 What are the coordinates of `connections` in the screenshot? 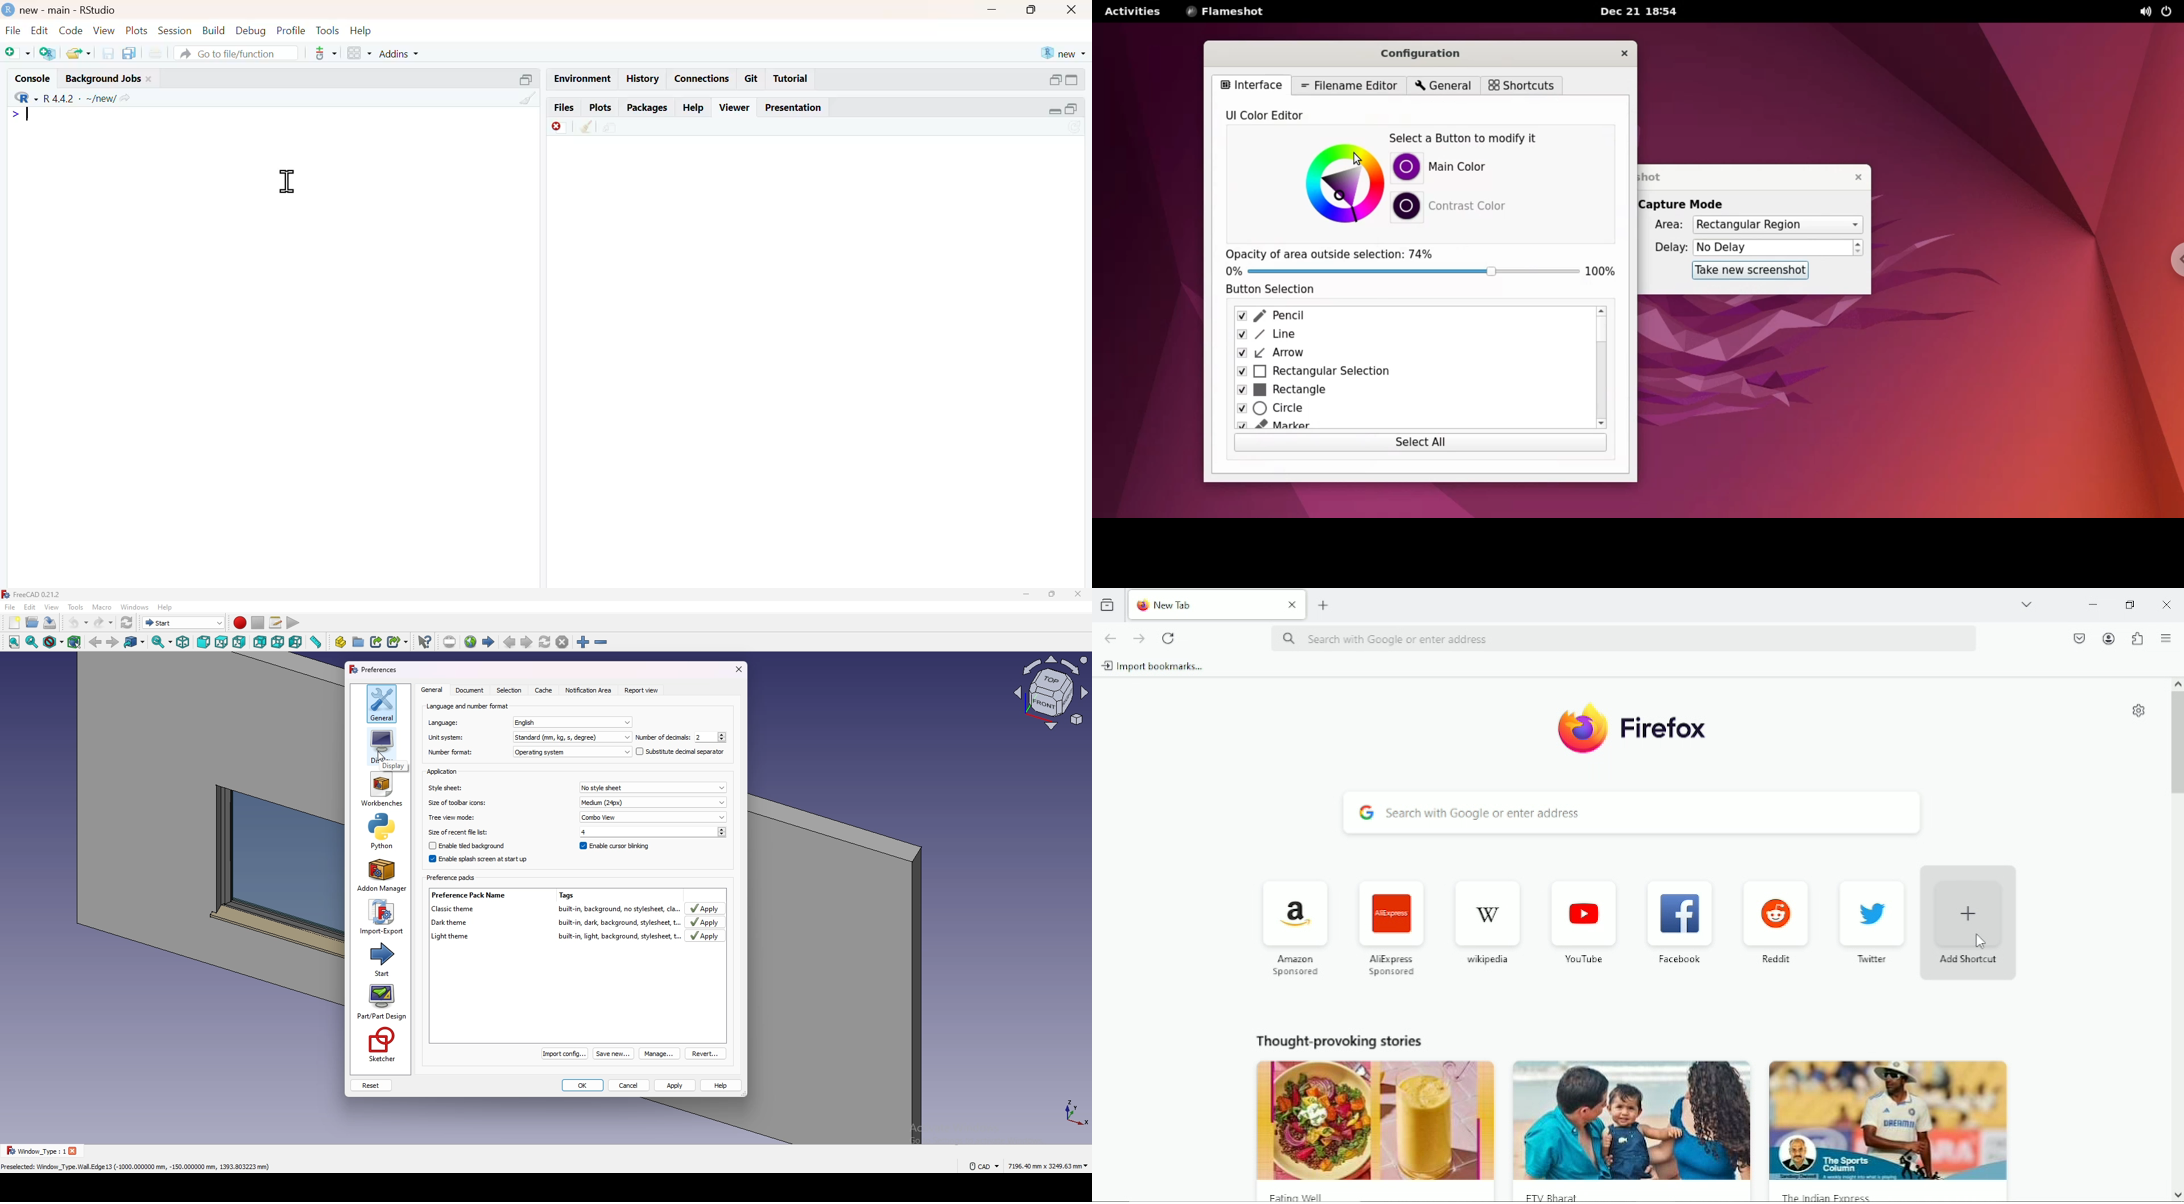 It's located at (702, 79).